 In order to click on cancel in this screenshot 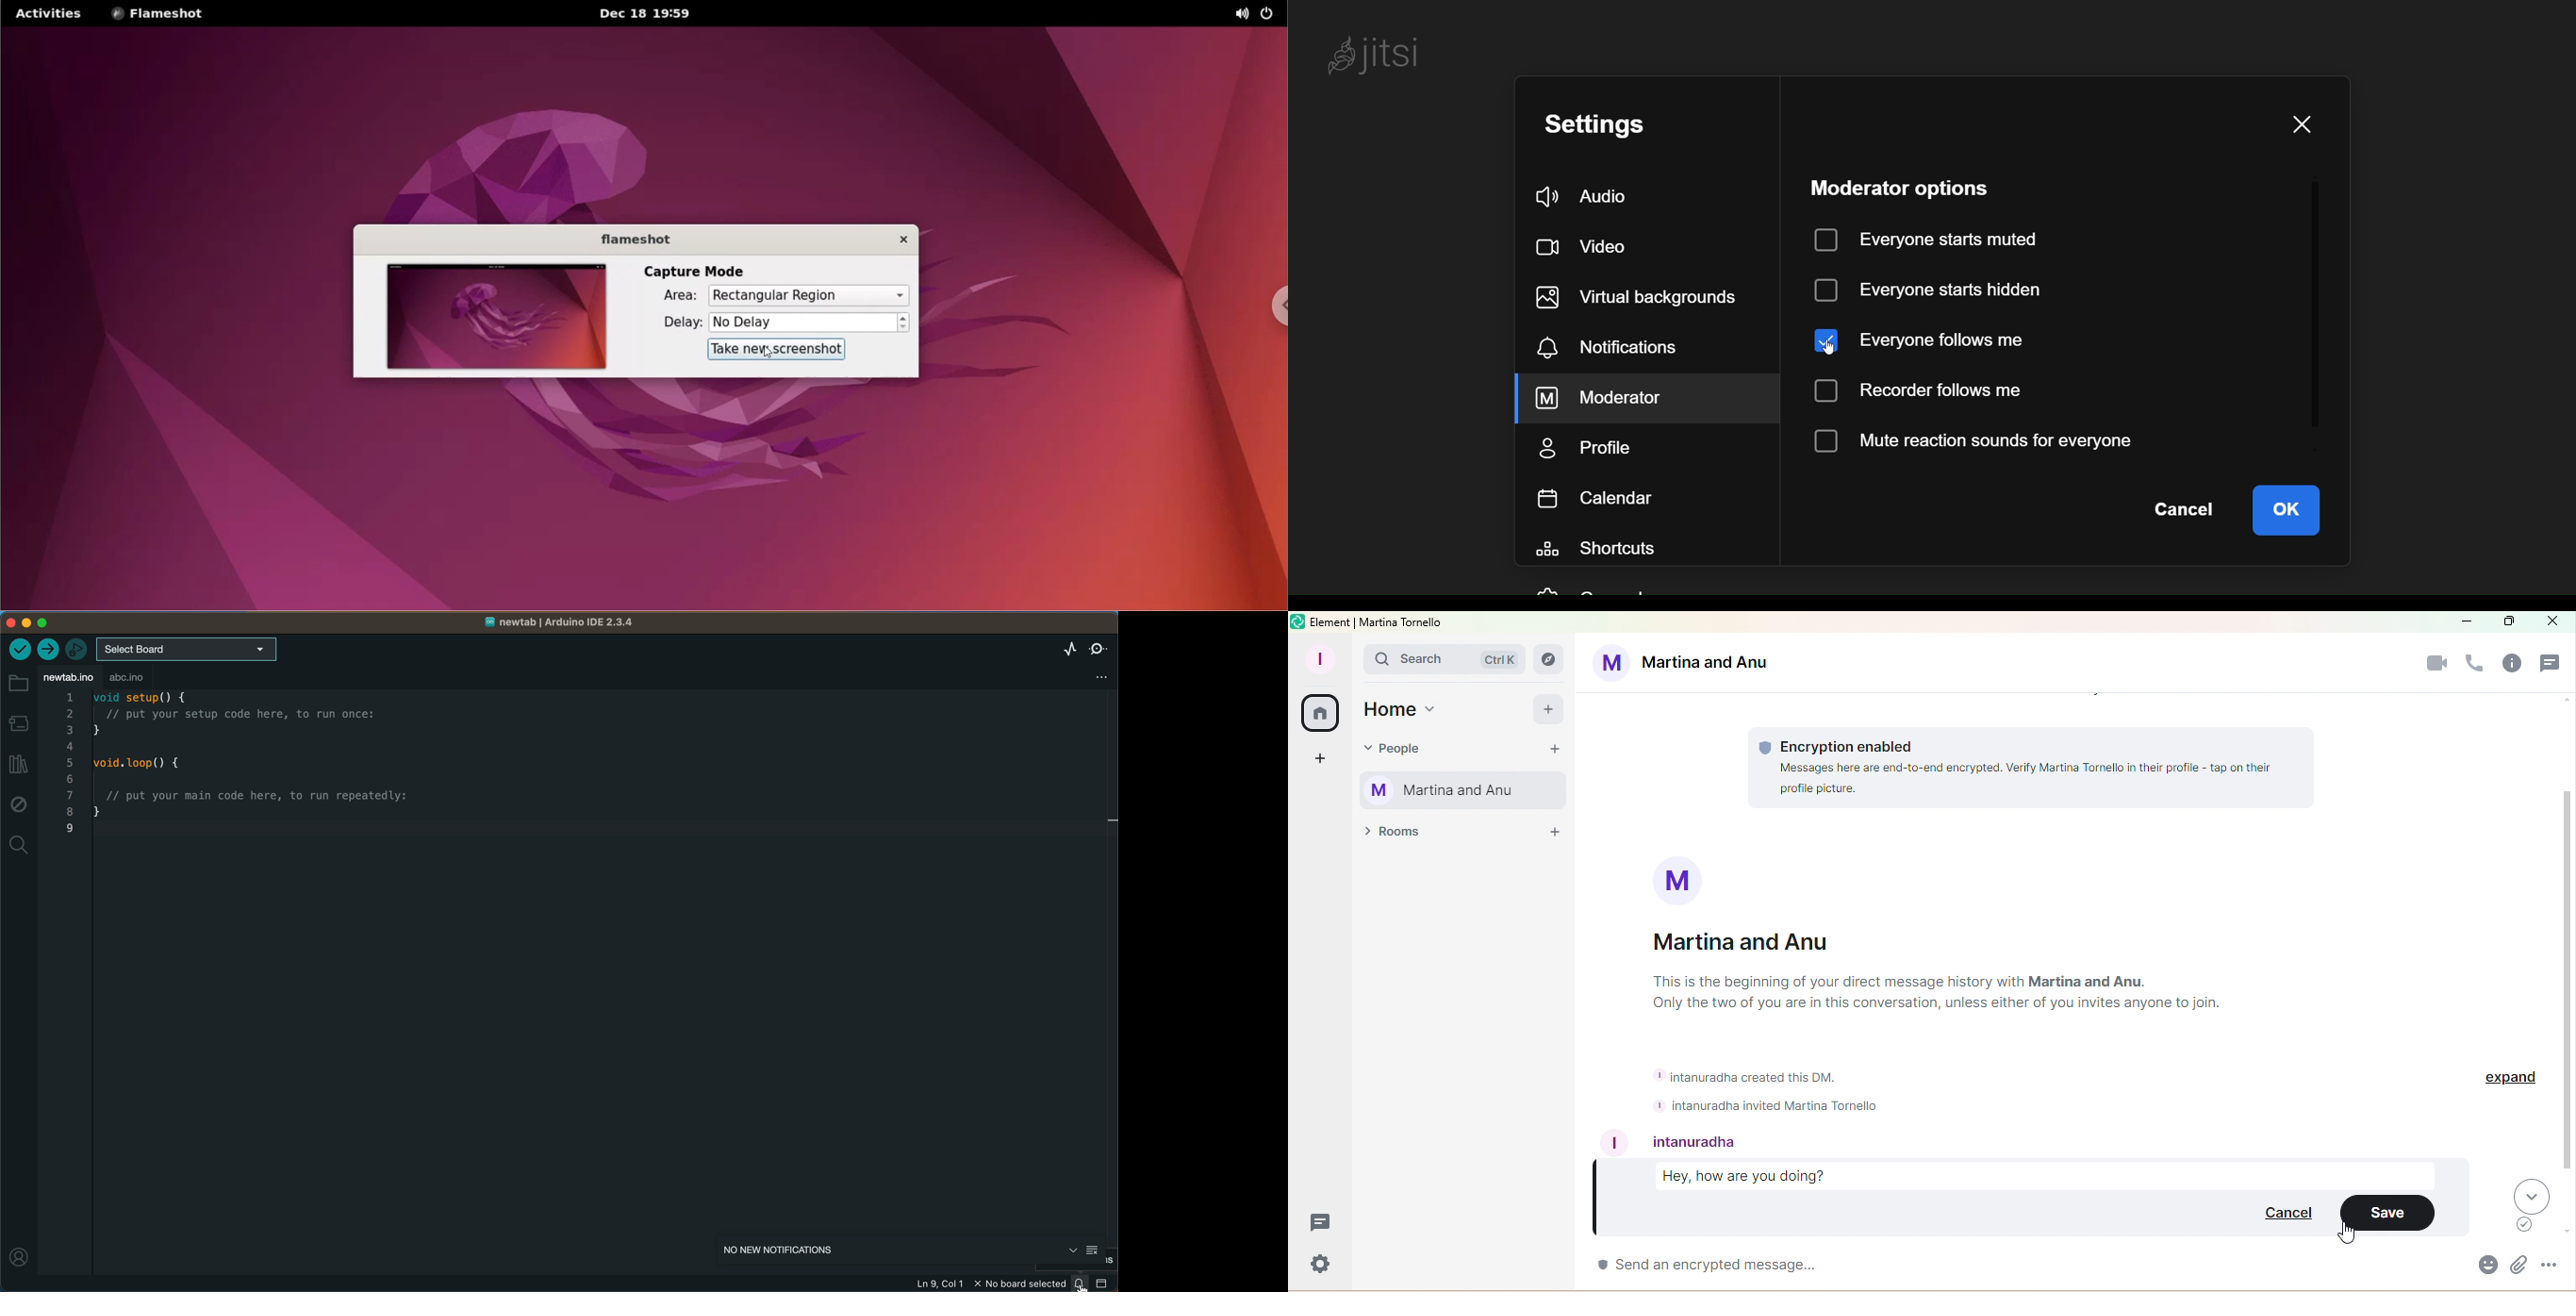, I will do `click(2182, 511)`.